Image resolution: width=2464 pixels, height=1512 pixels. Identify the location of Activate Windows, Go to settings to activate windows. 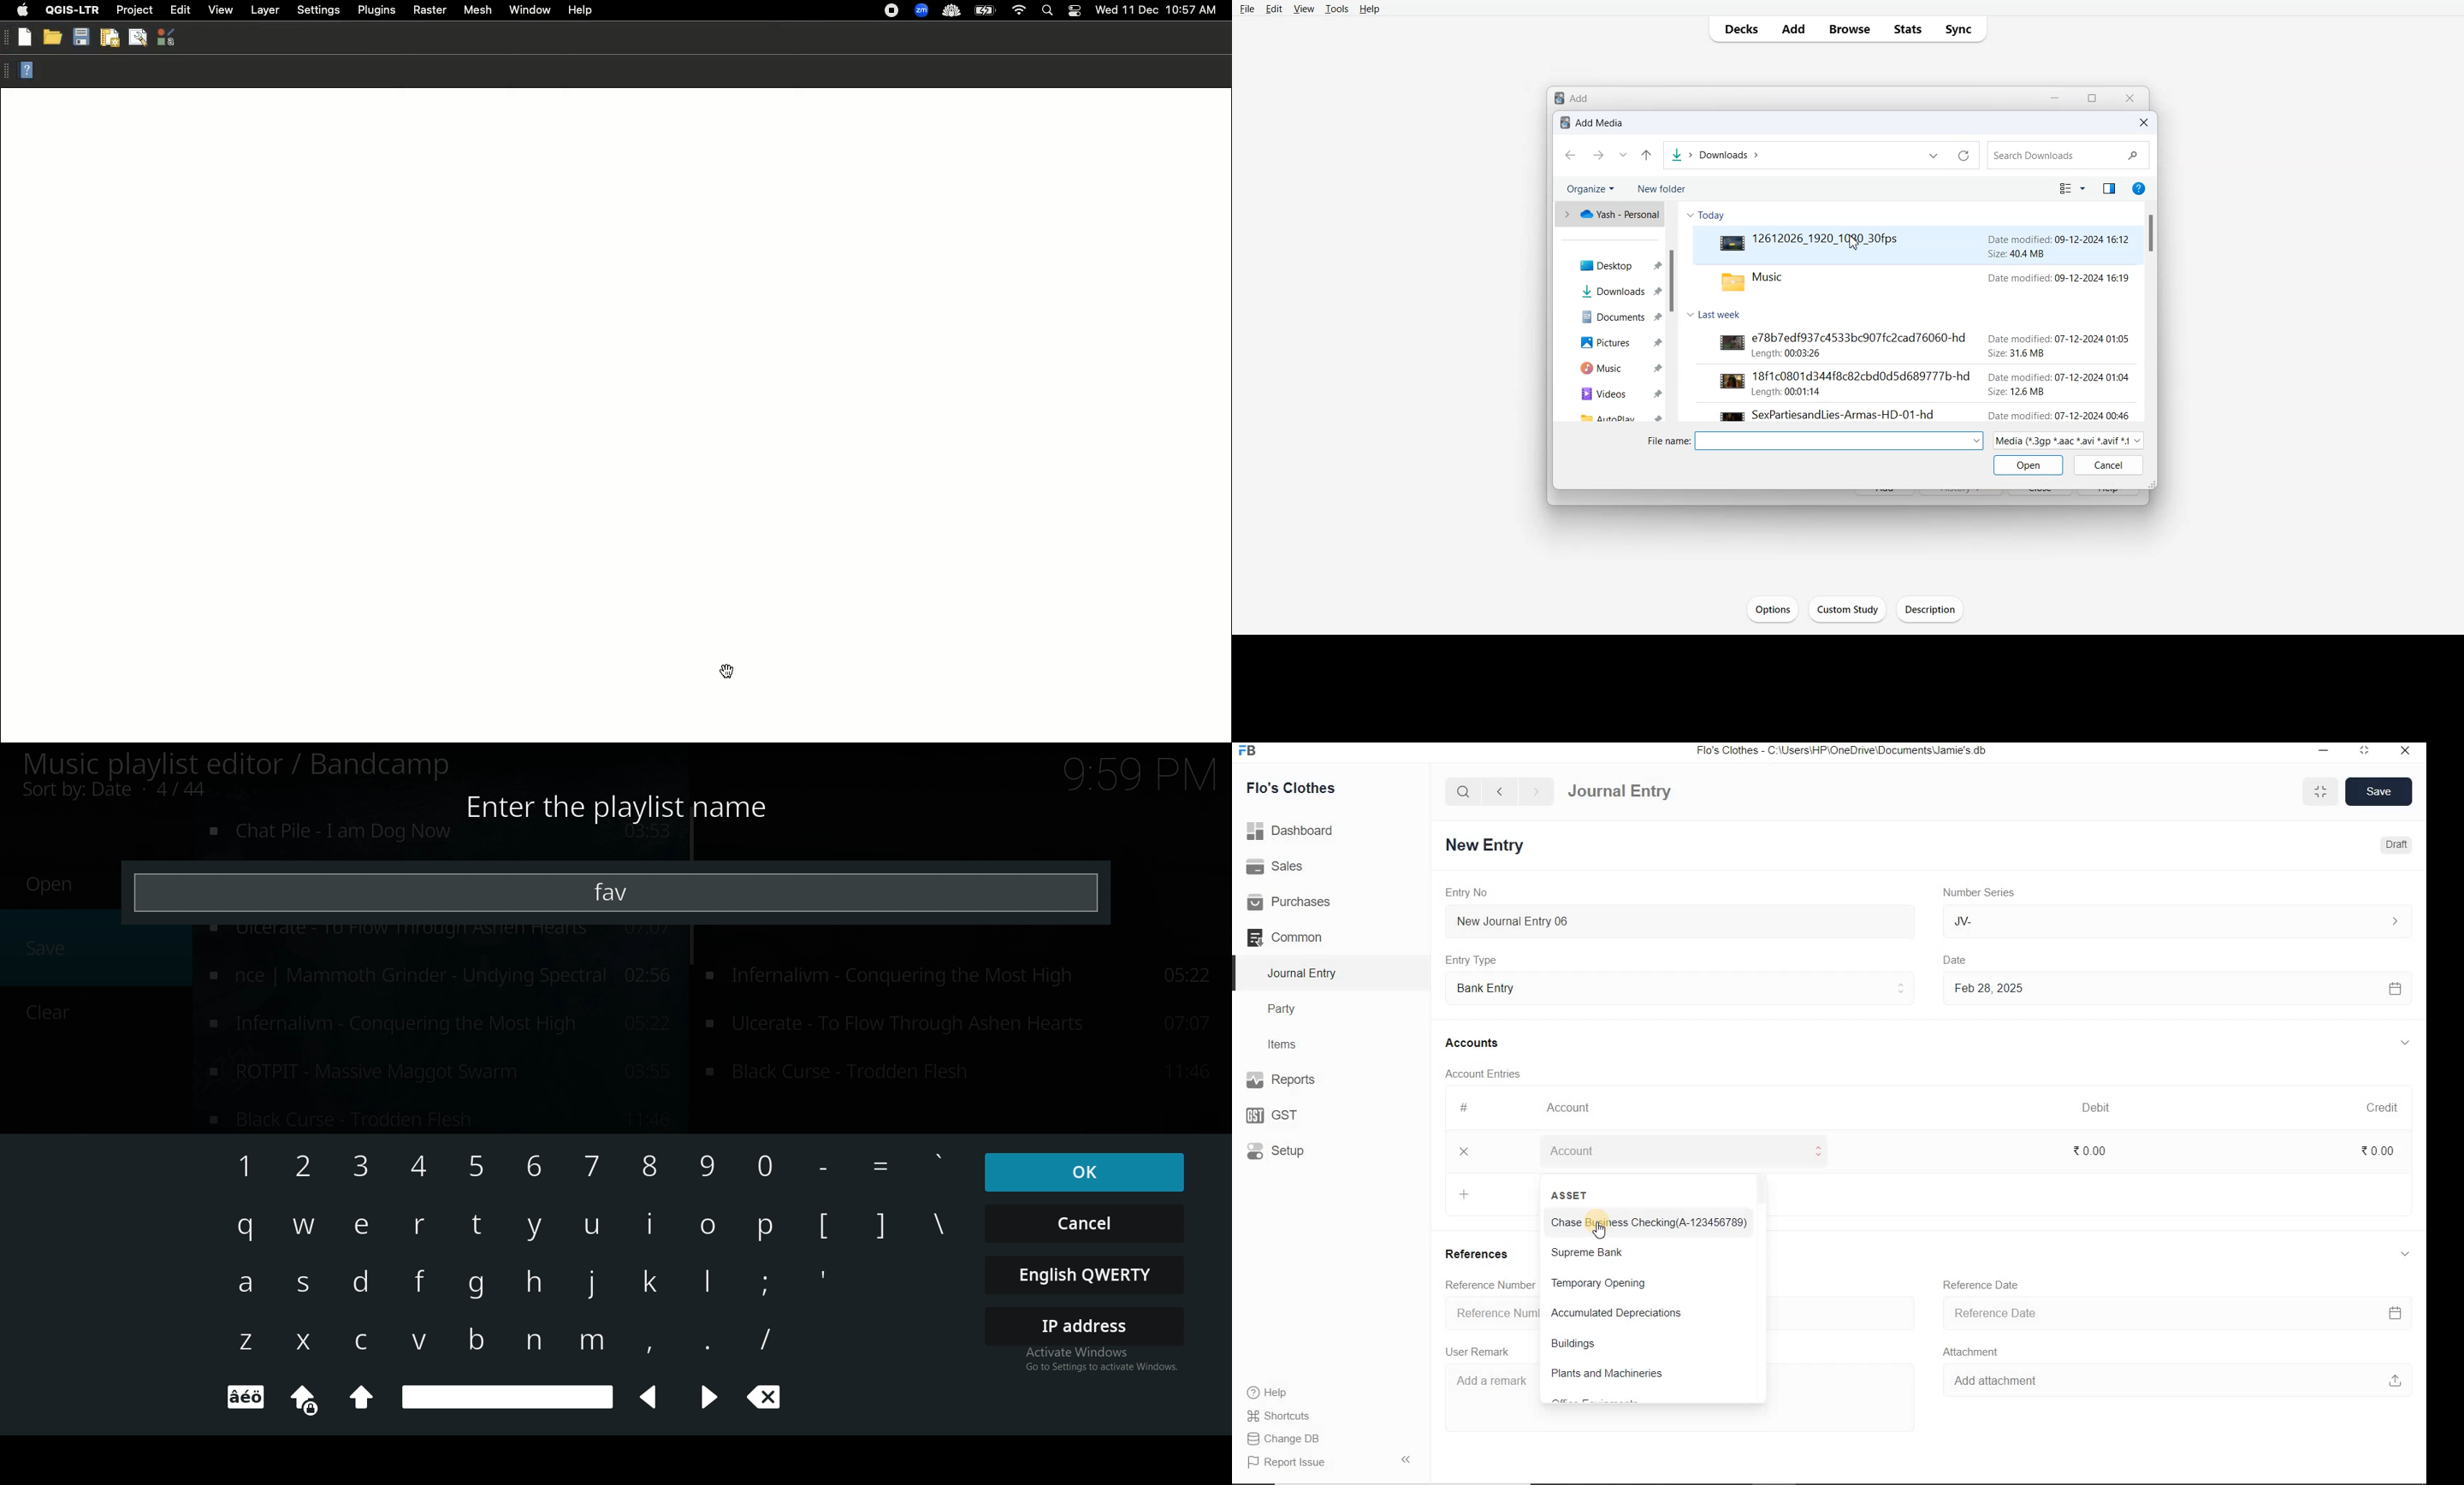
(1093, 1362).